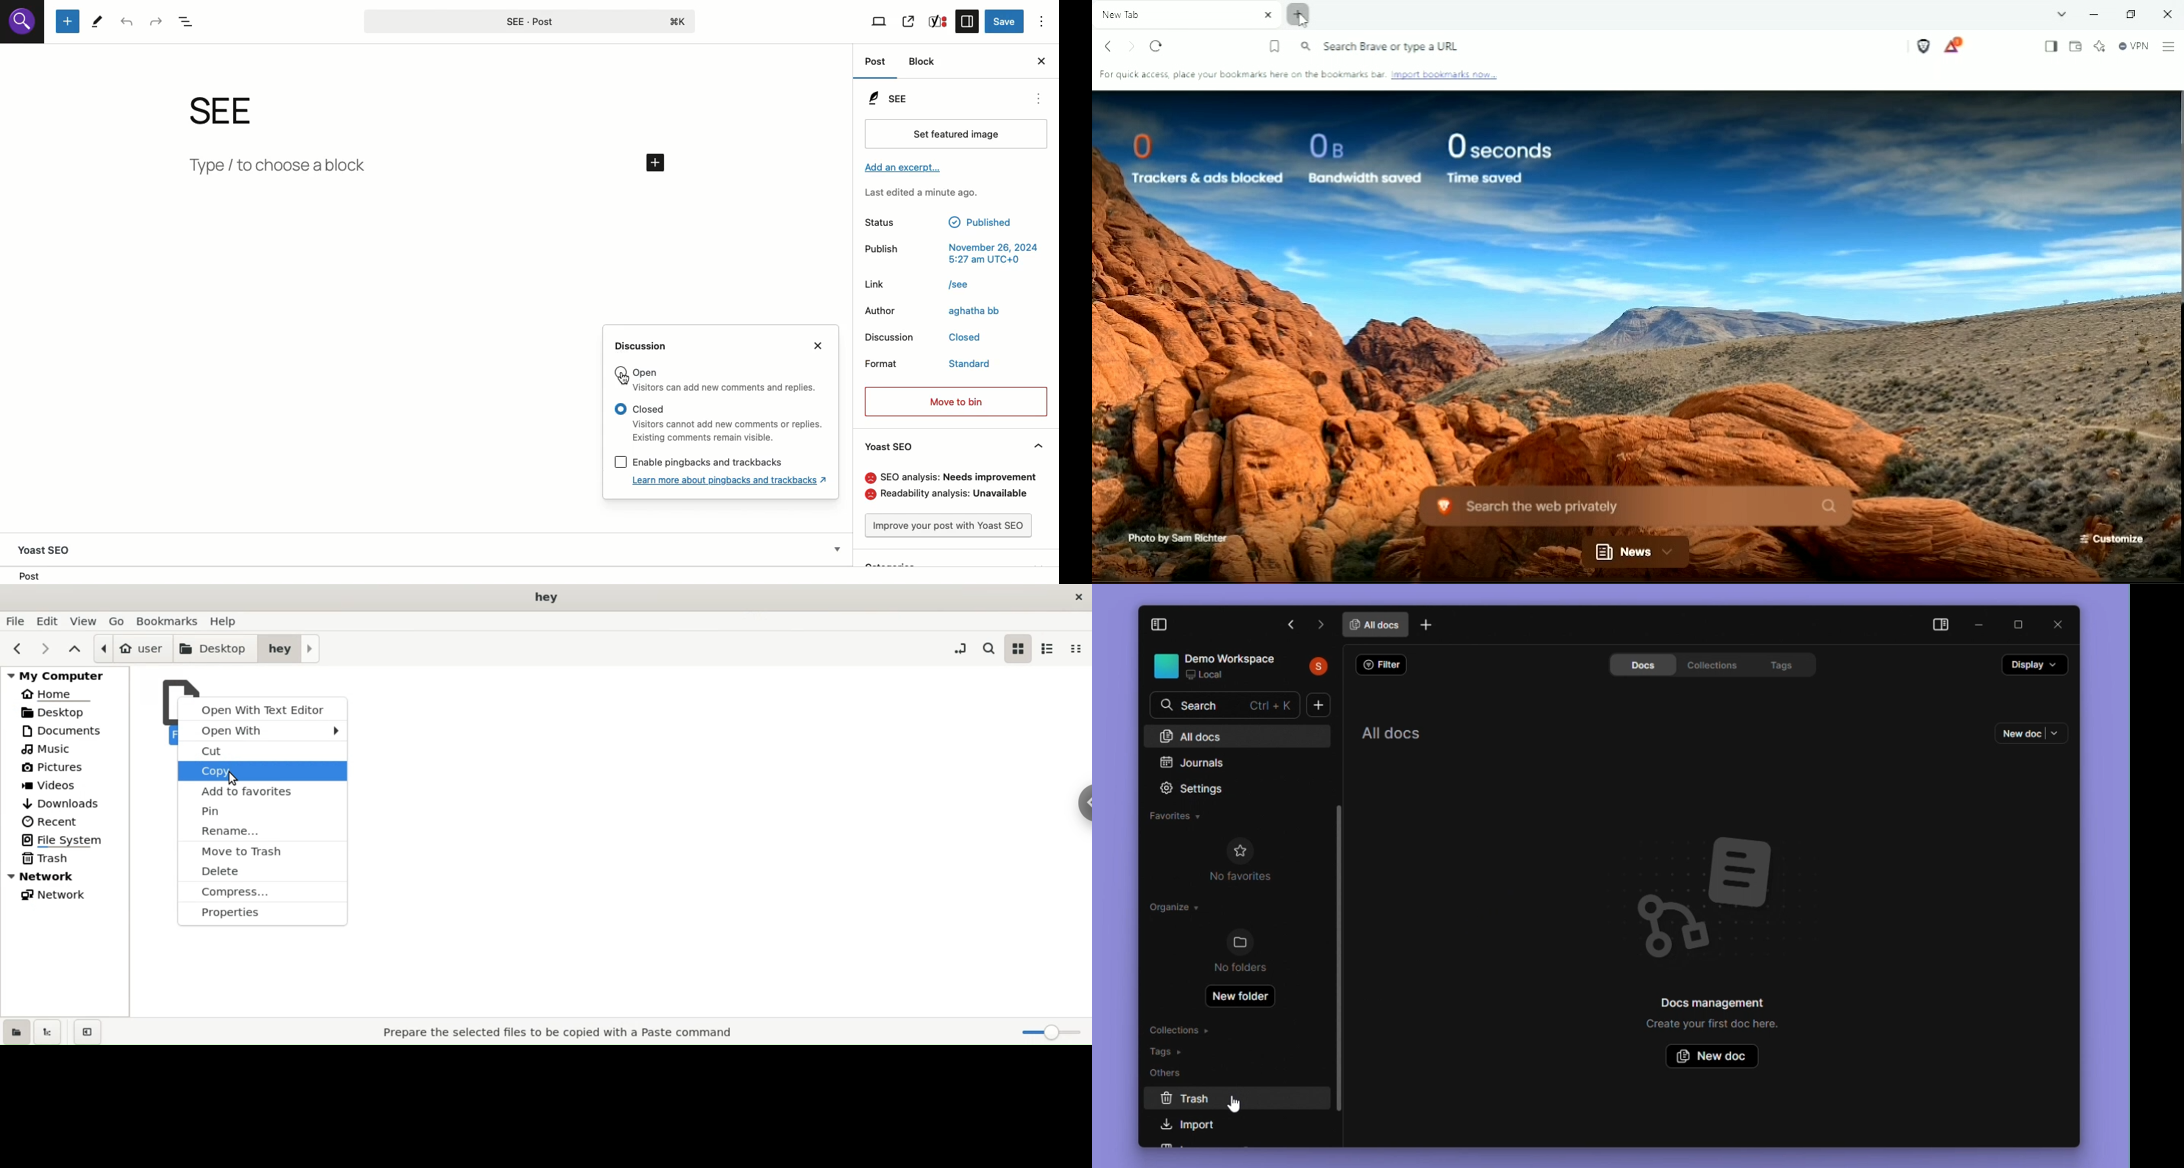 This screenshot has width=2184, height=1176. What do you see at coordinates (2057, 622) in the screenshot?
I see `close` at bounding box center [2057, 622].